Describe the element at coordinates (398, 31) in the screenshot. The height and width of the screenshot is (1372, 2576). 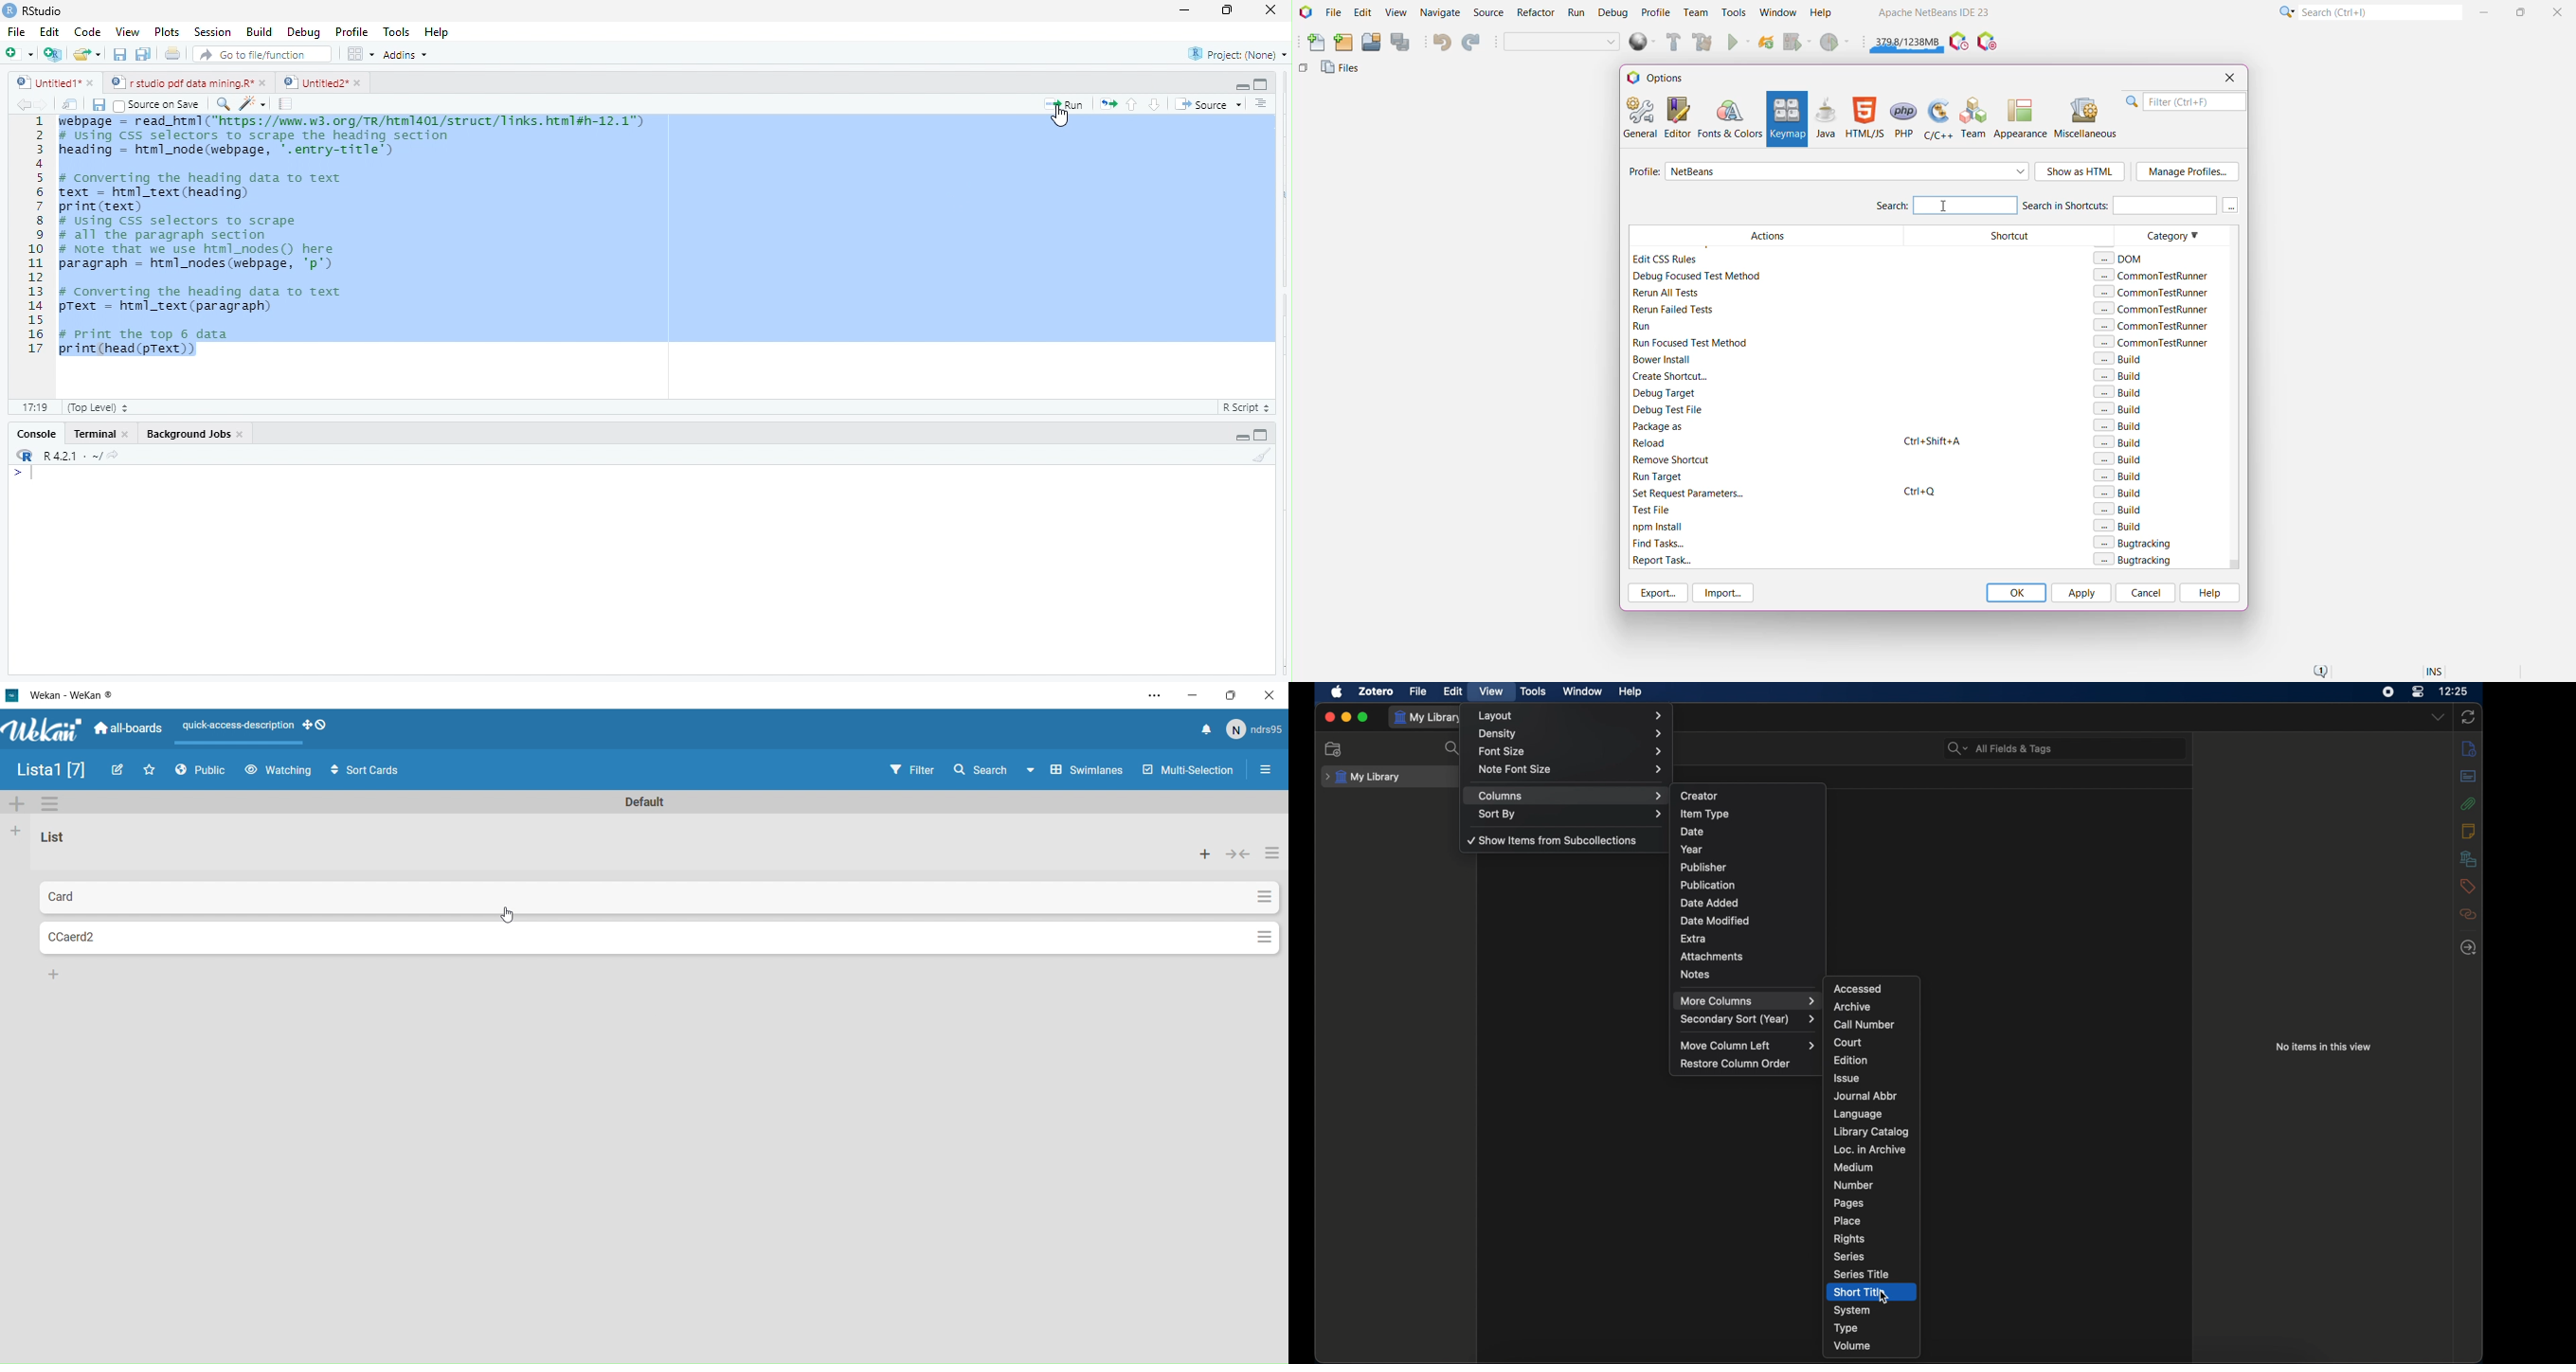
I see `Tools` at that location.